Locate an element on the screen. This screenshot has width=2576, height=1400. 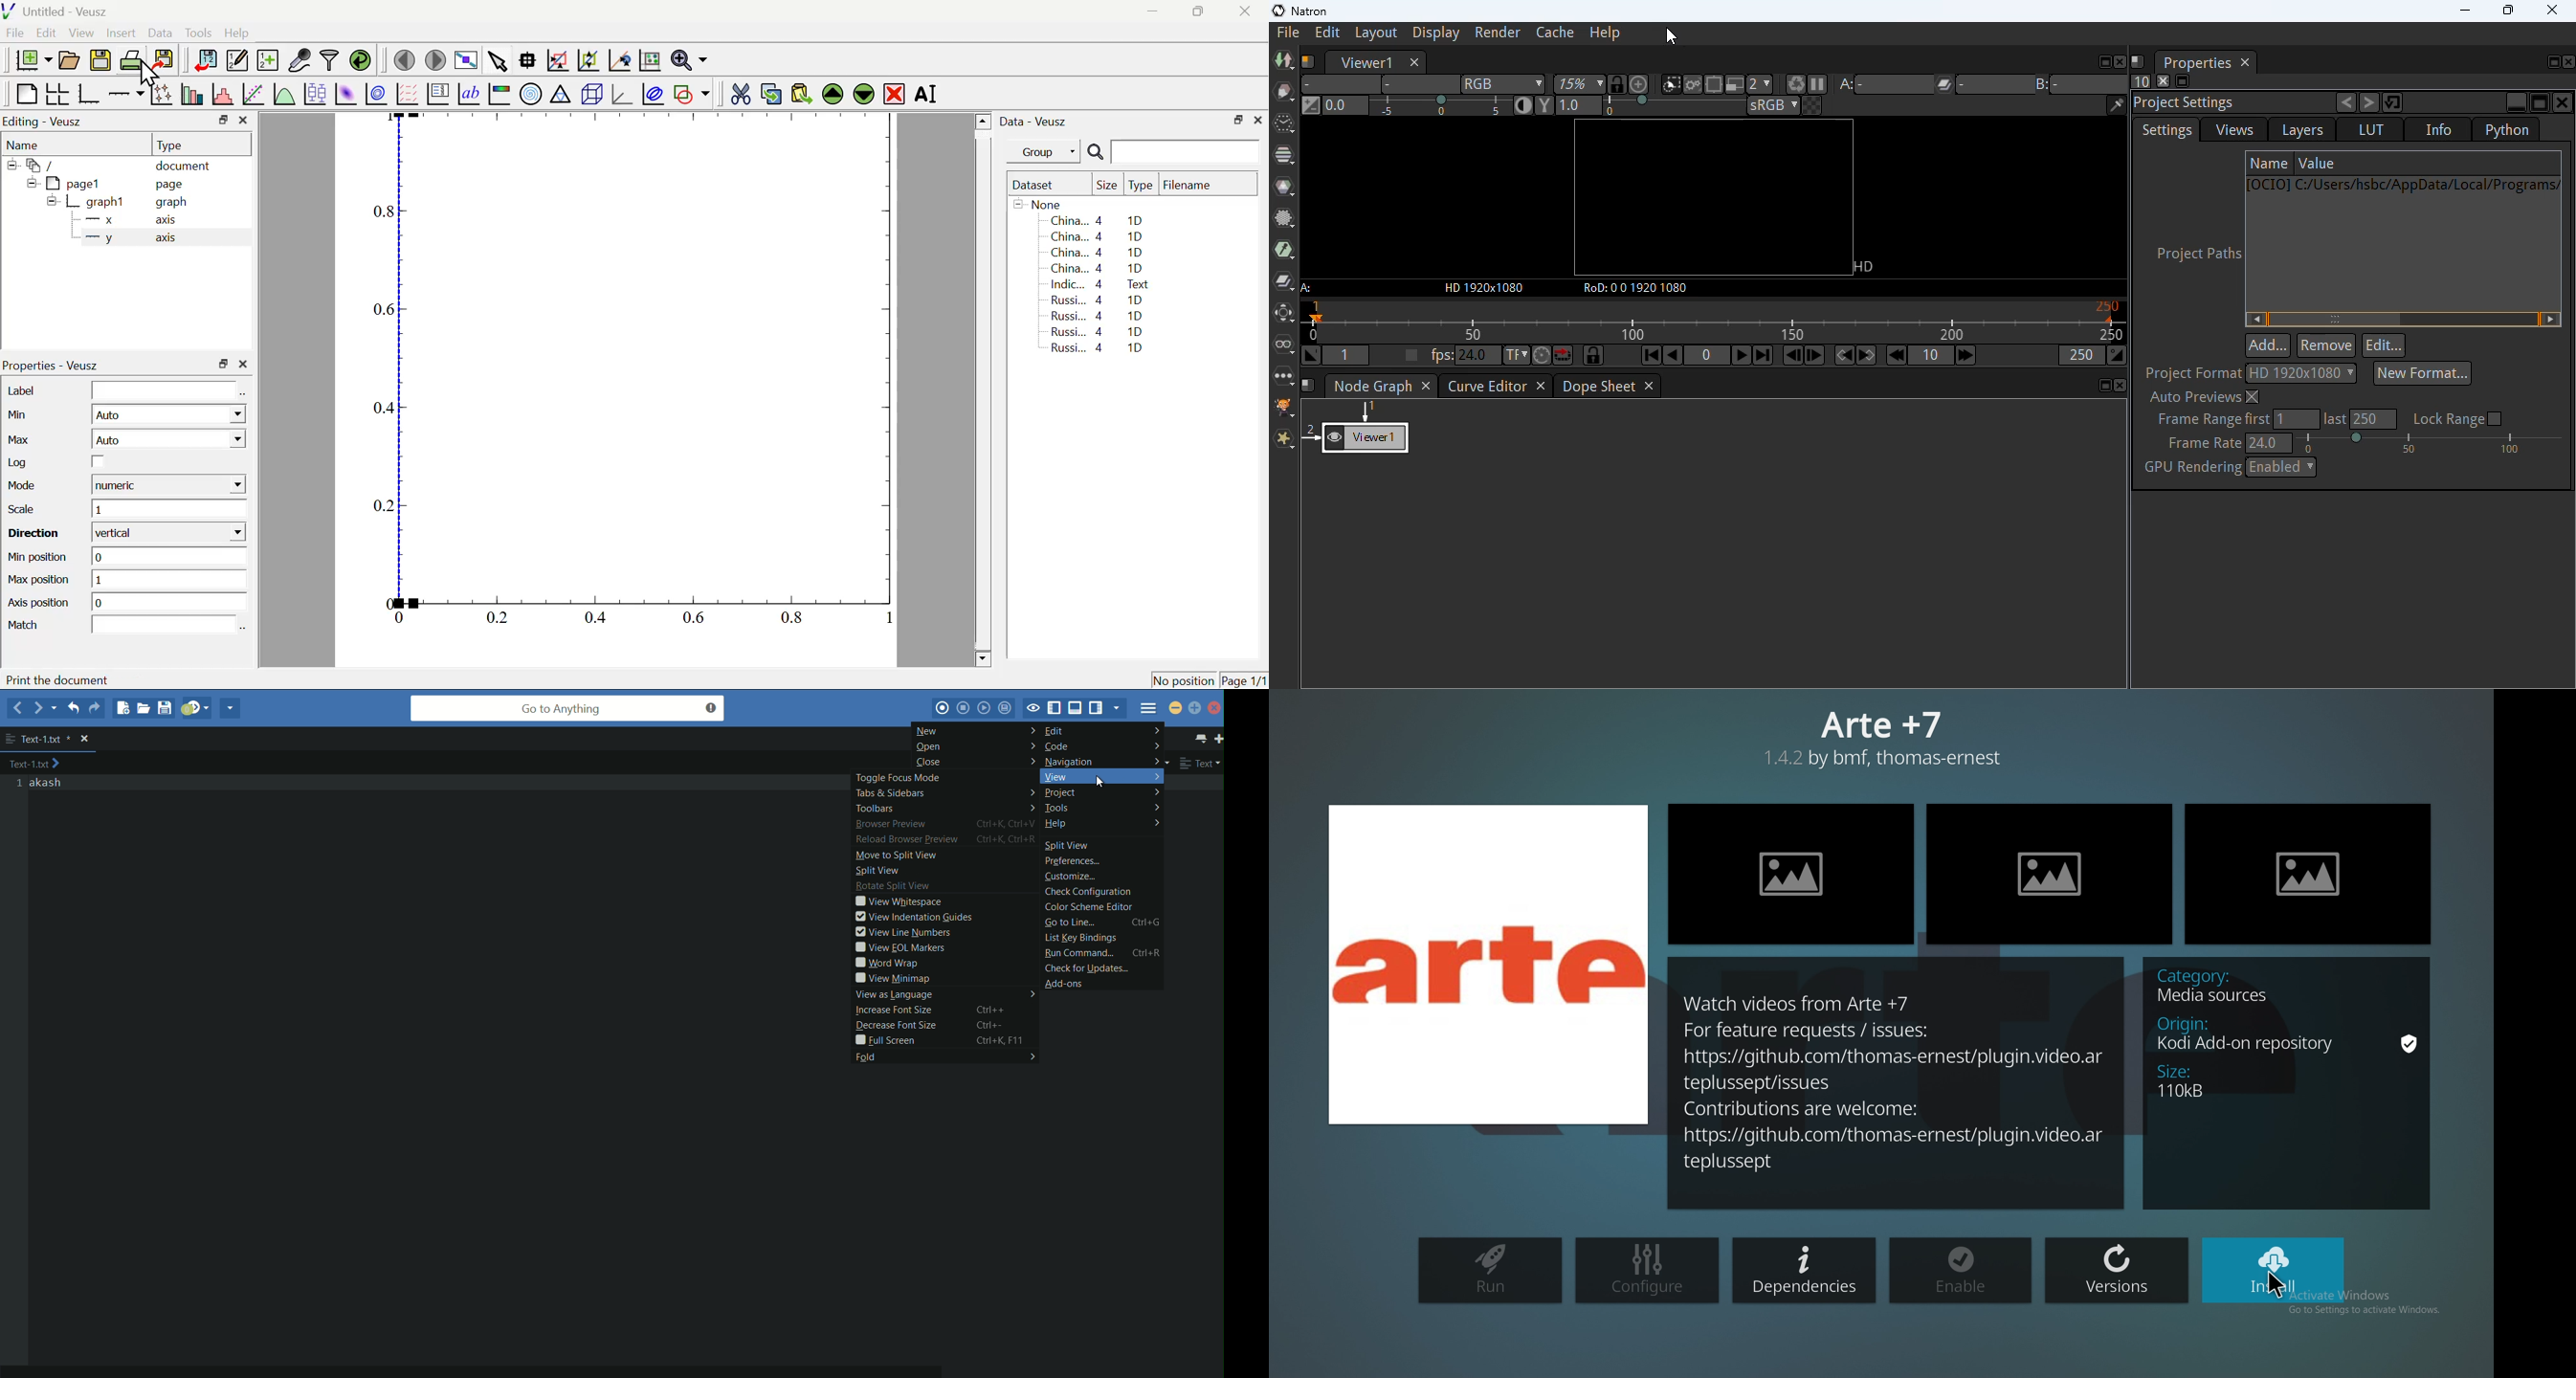
Select using dataset Browser is located at coordinates (243, 395).